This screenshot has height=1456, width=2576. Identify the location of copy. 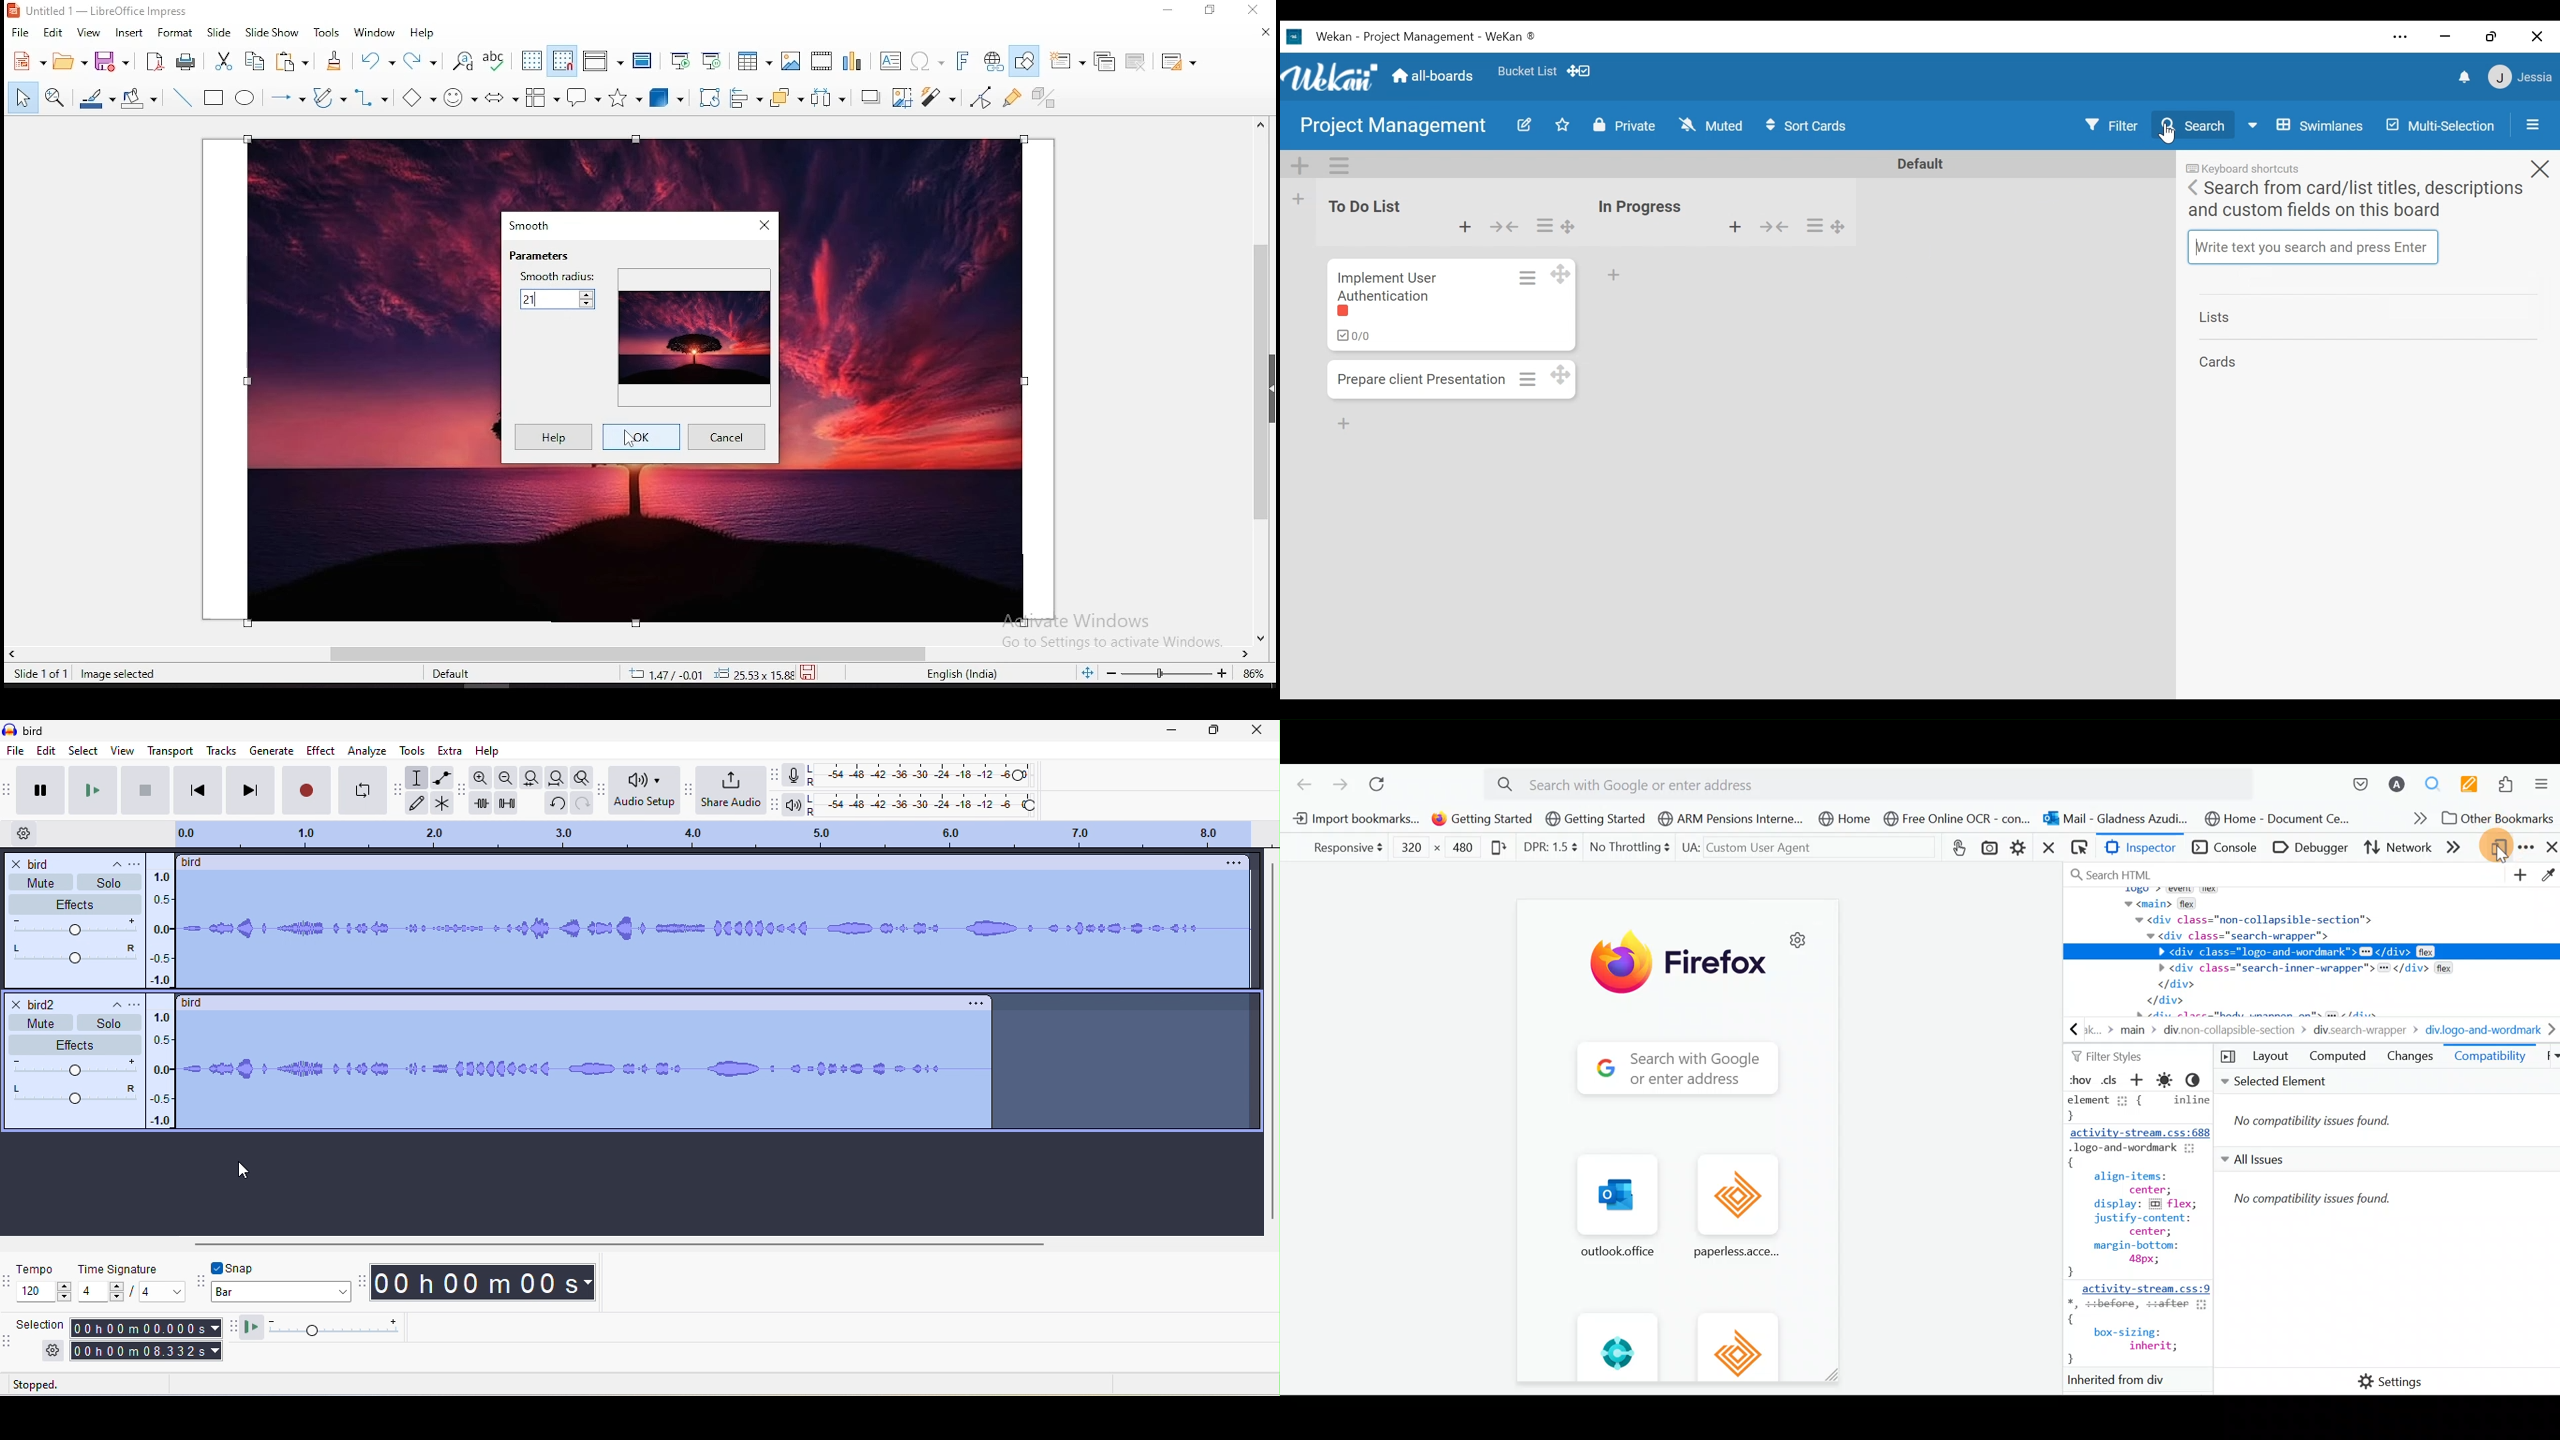
(289, 61).